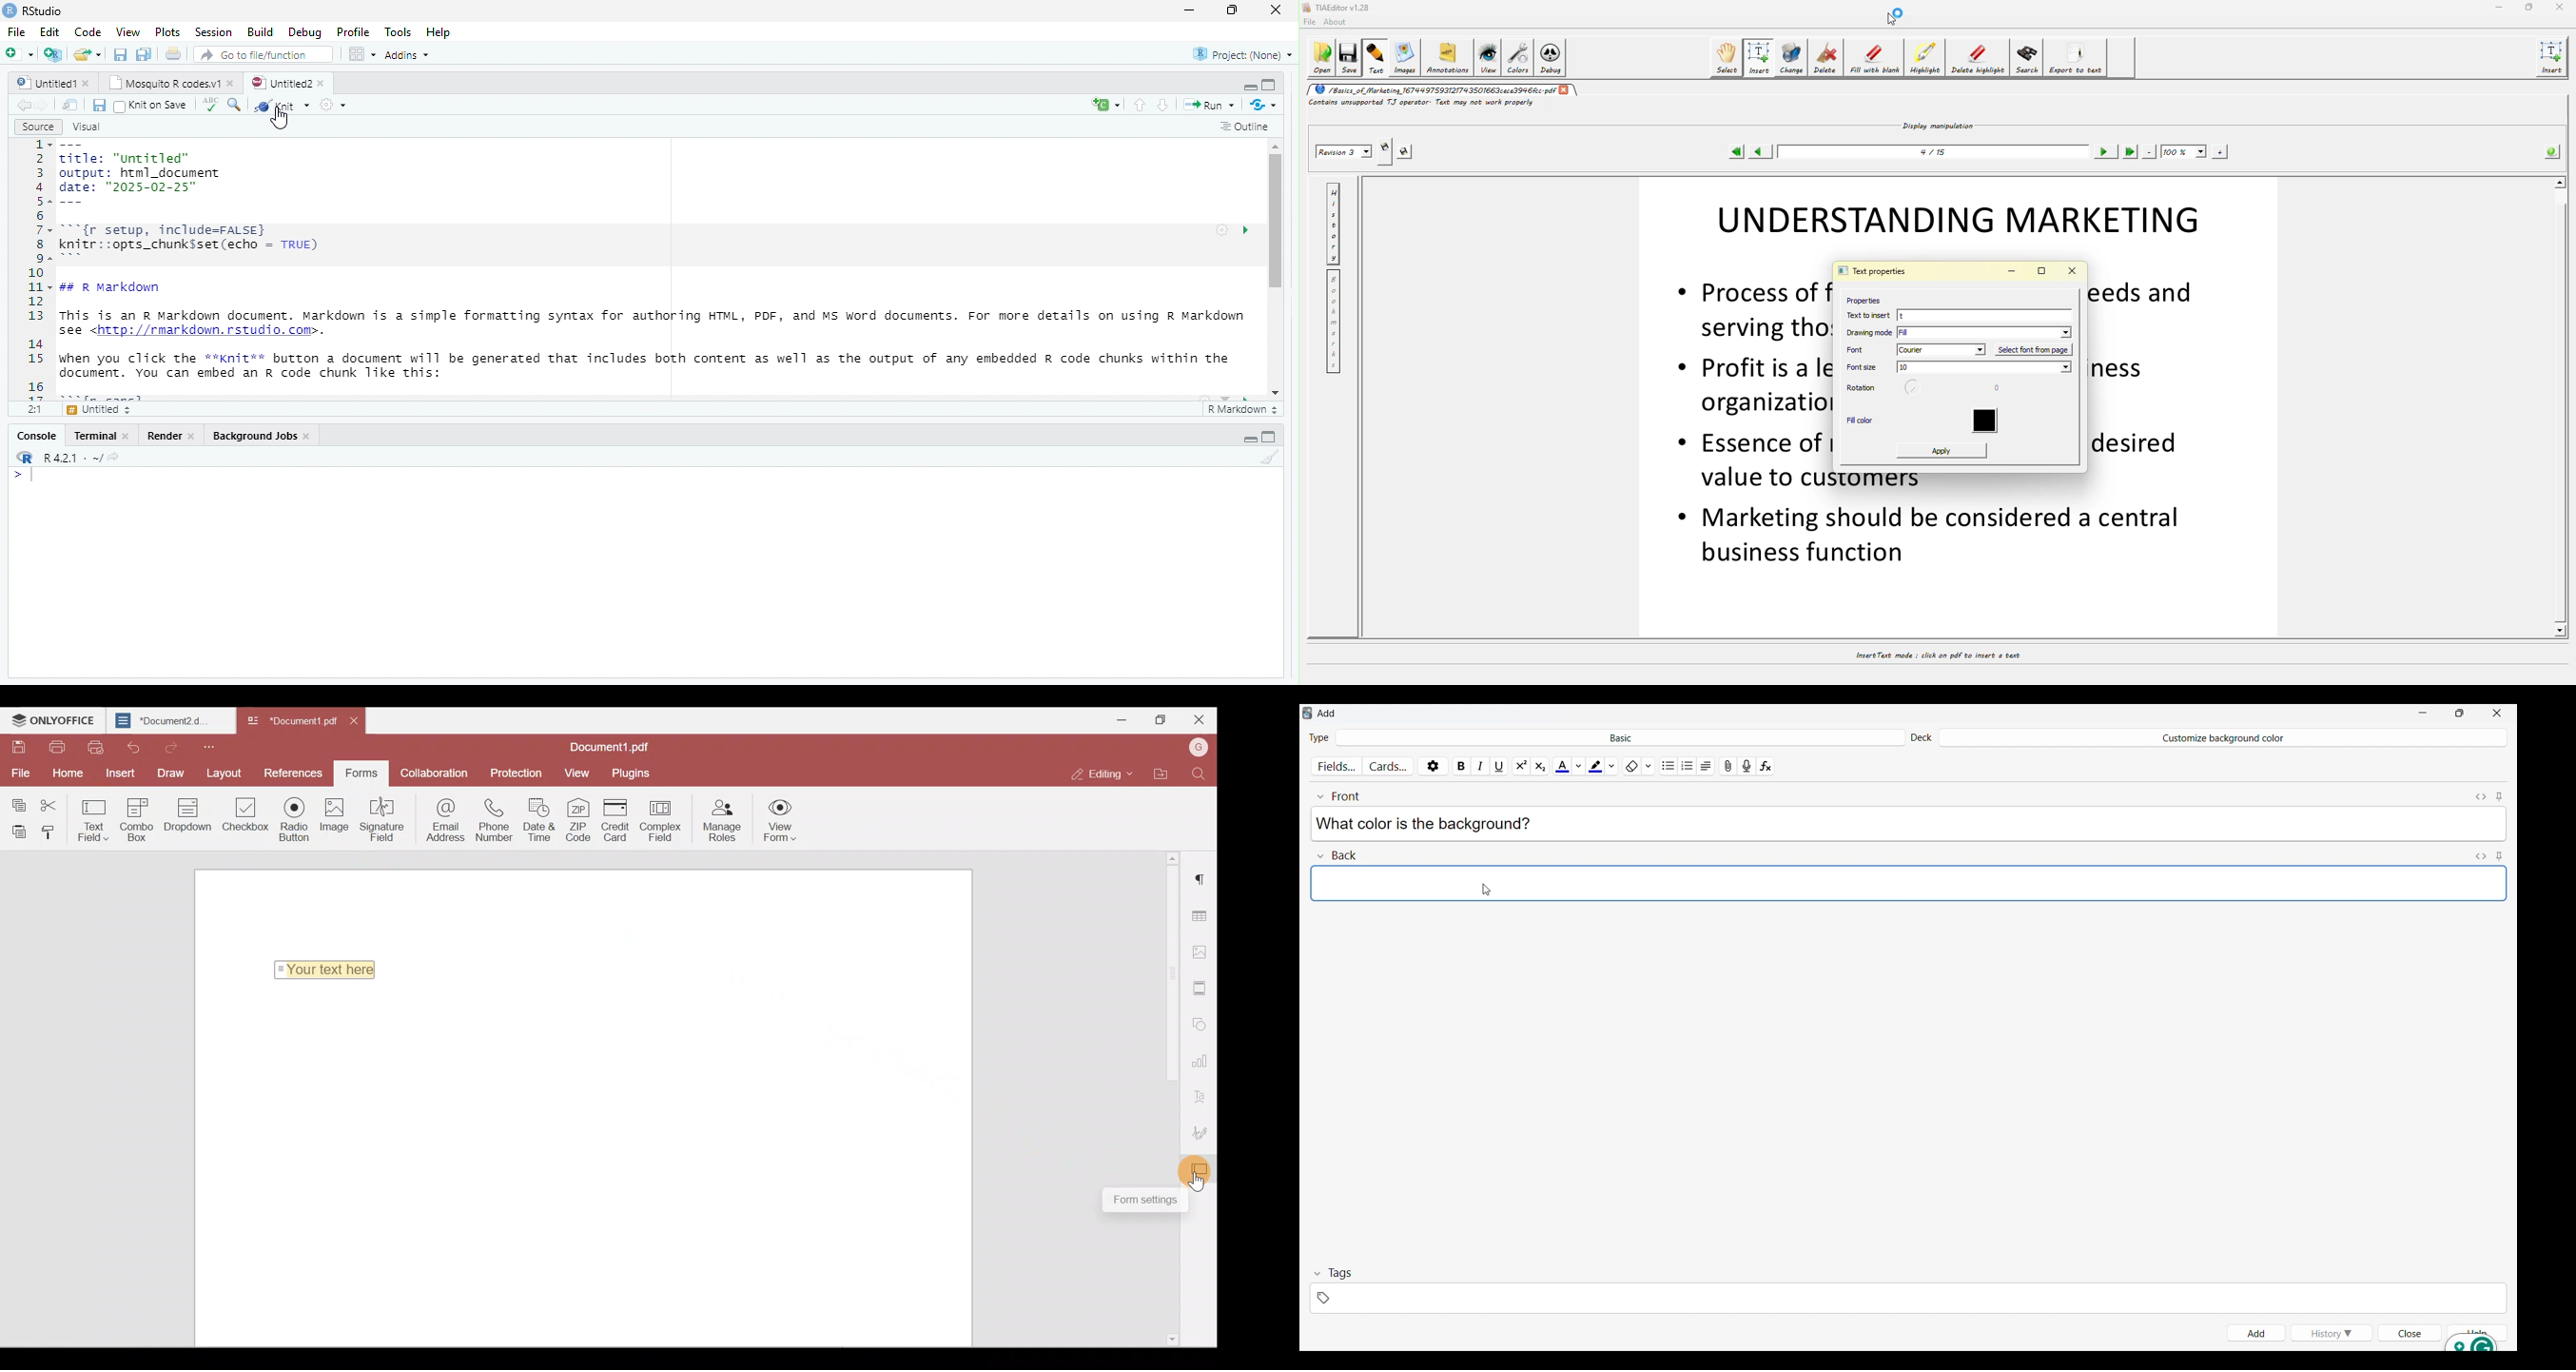  Describe the element at coordinates (1338, 795) in the screenshot. I see `Collapse font field` at that location.